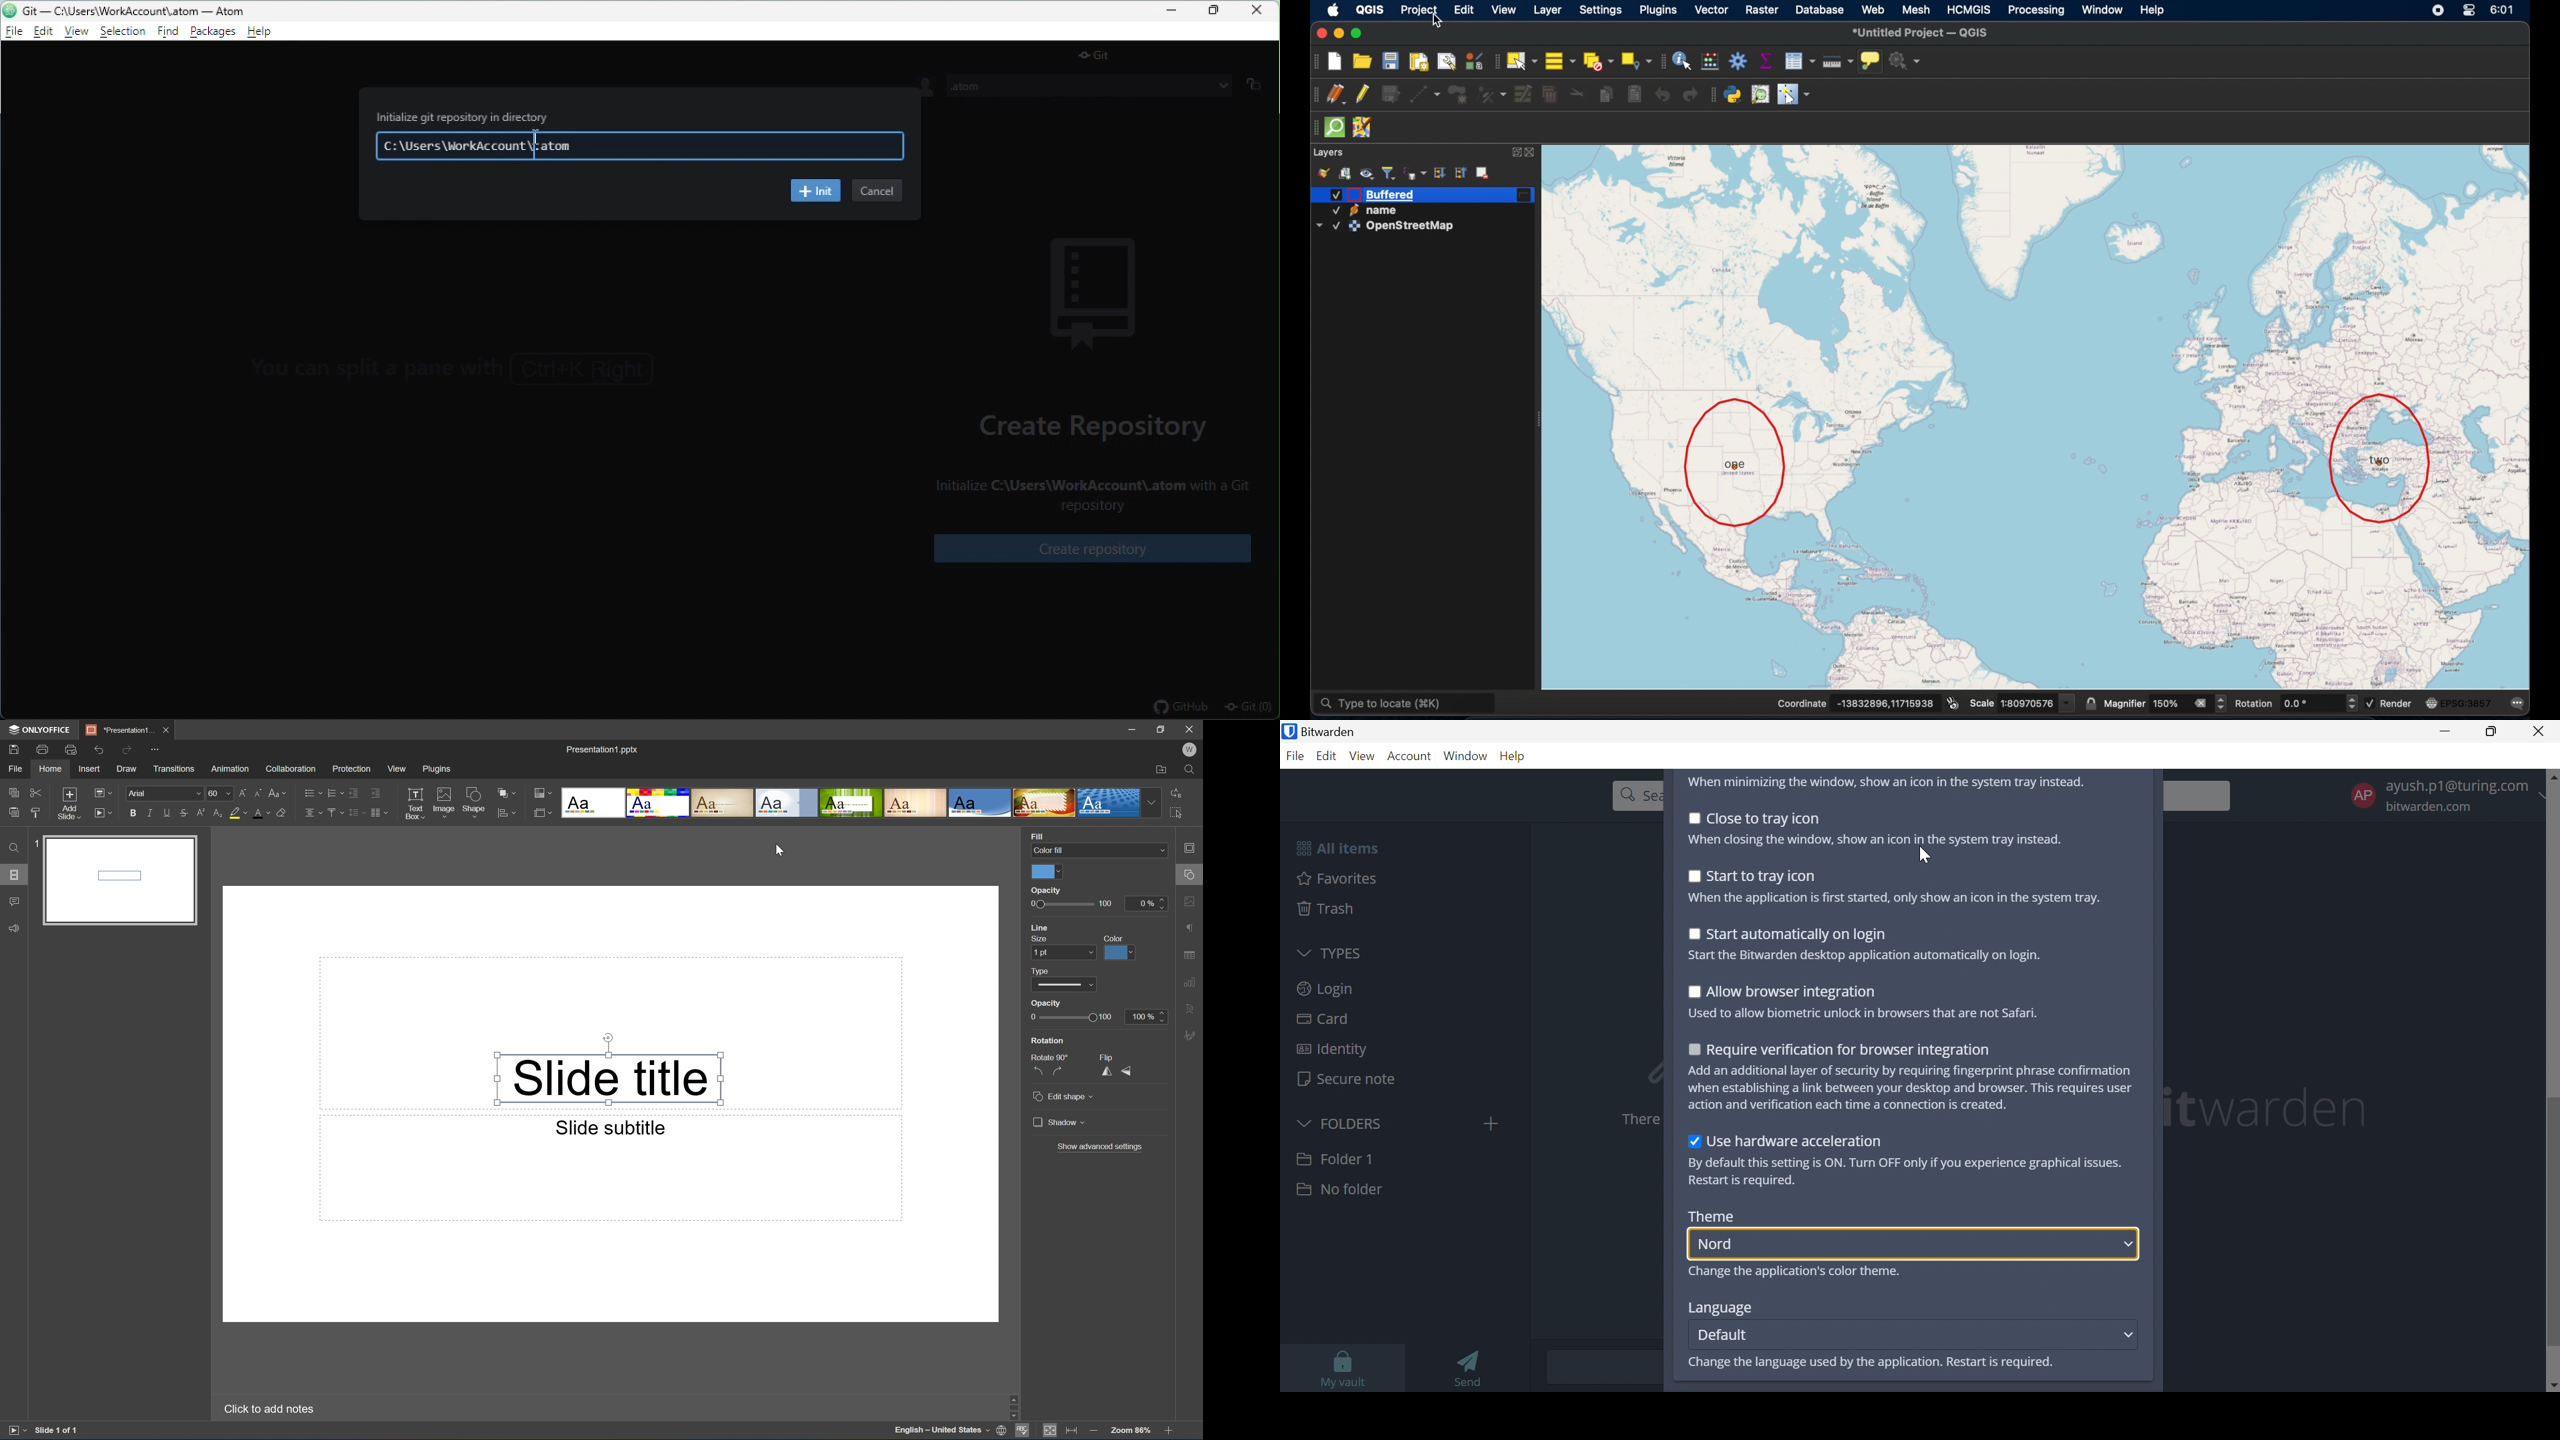 The height and width of the screenshot is (1456, 2576). I want to click on Quick print, so click(71, 749).